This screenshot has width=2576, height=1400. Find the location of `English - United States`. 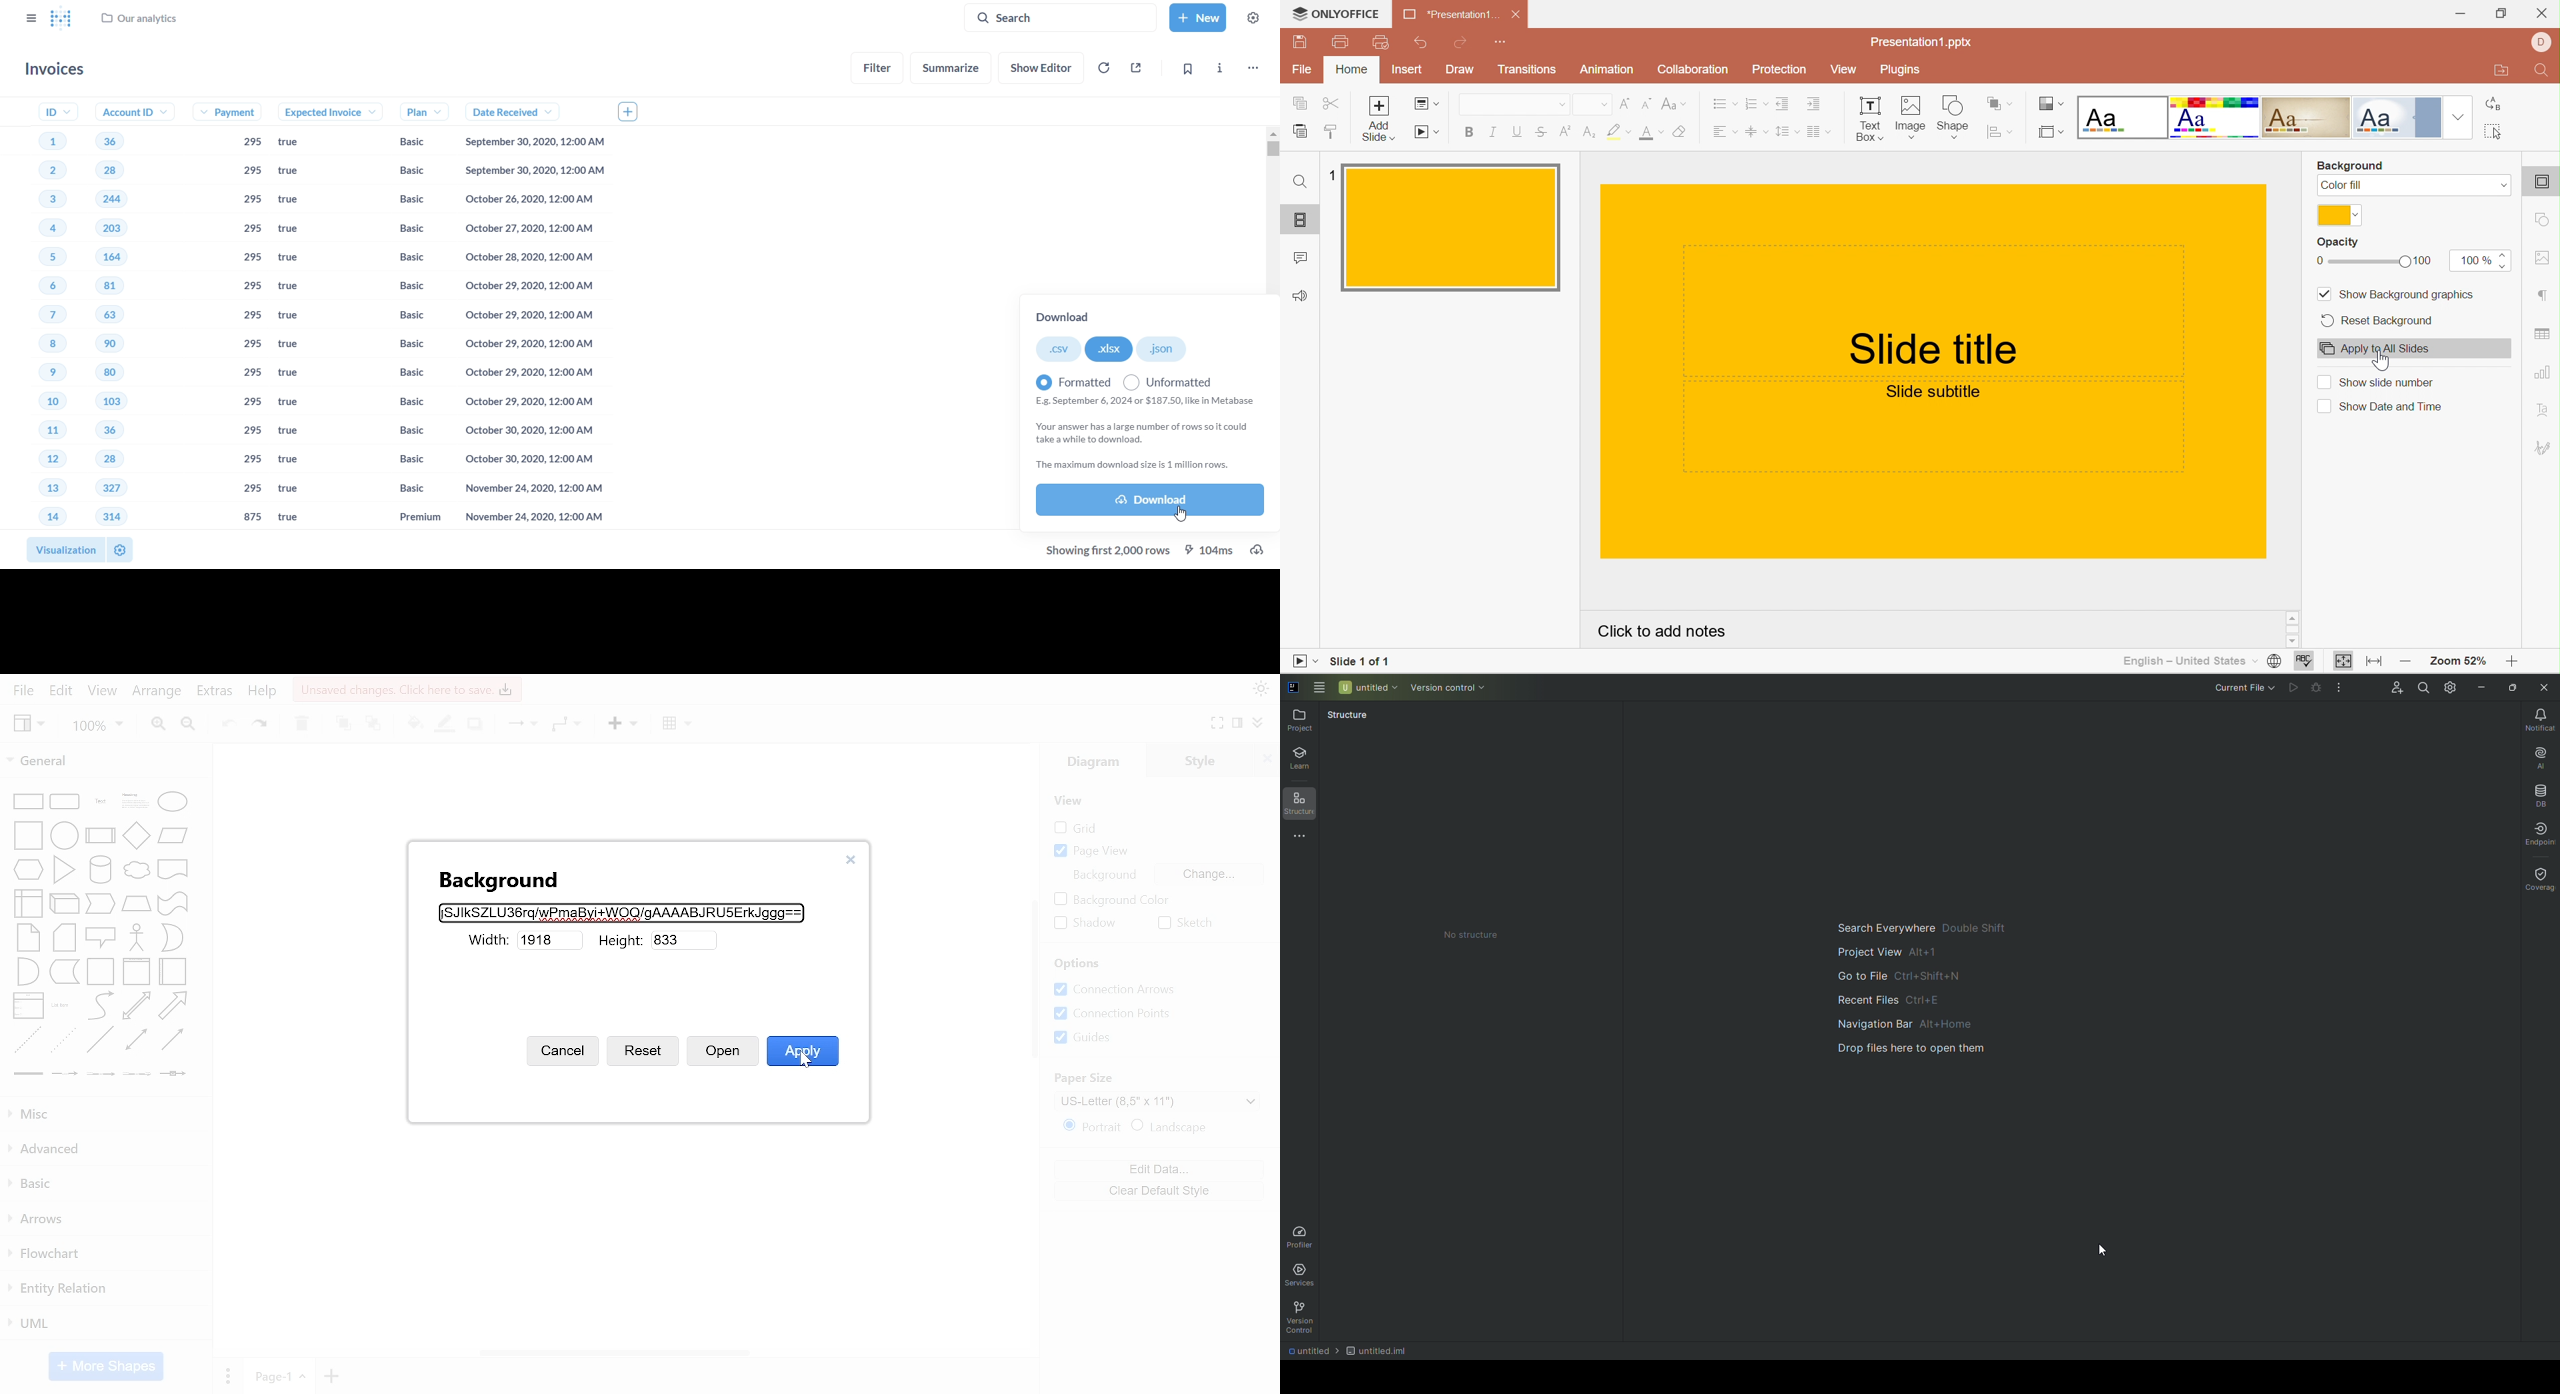

English - United States is located at coordinates (2180, 662).